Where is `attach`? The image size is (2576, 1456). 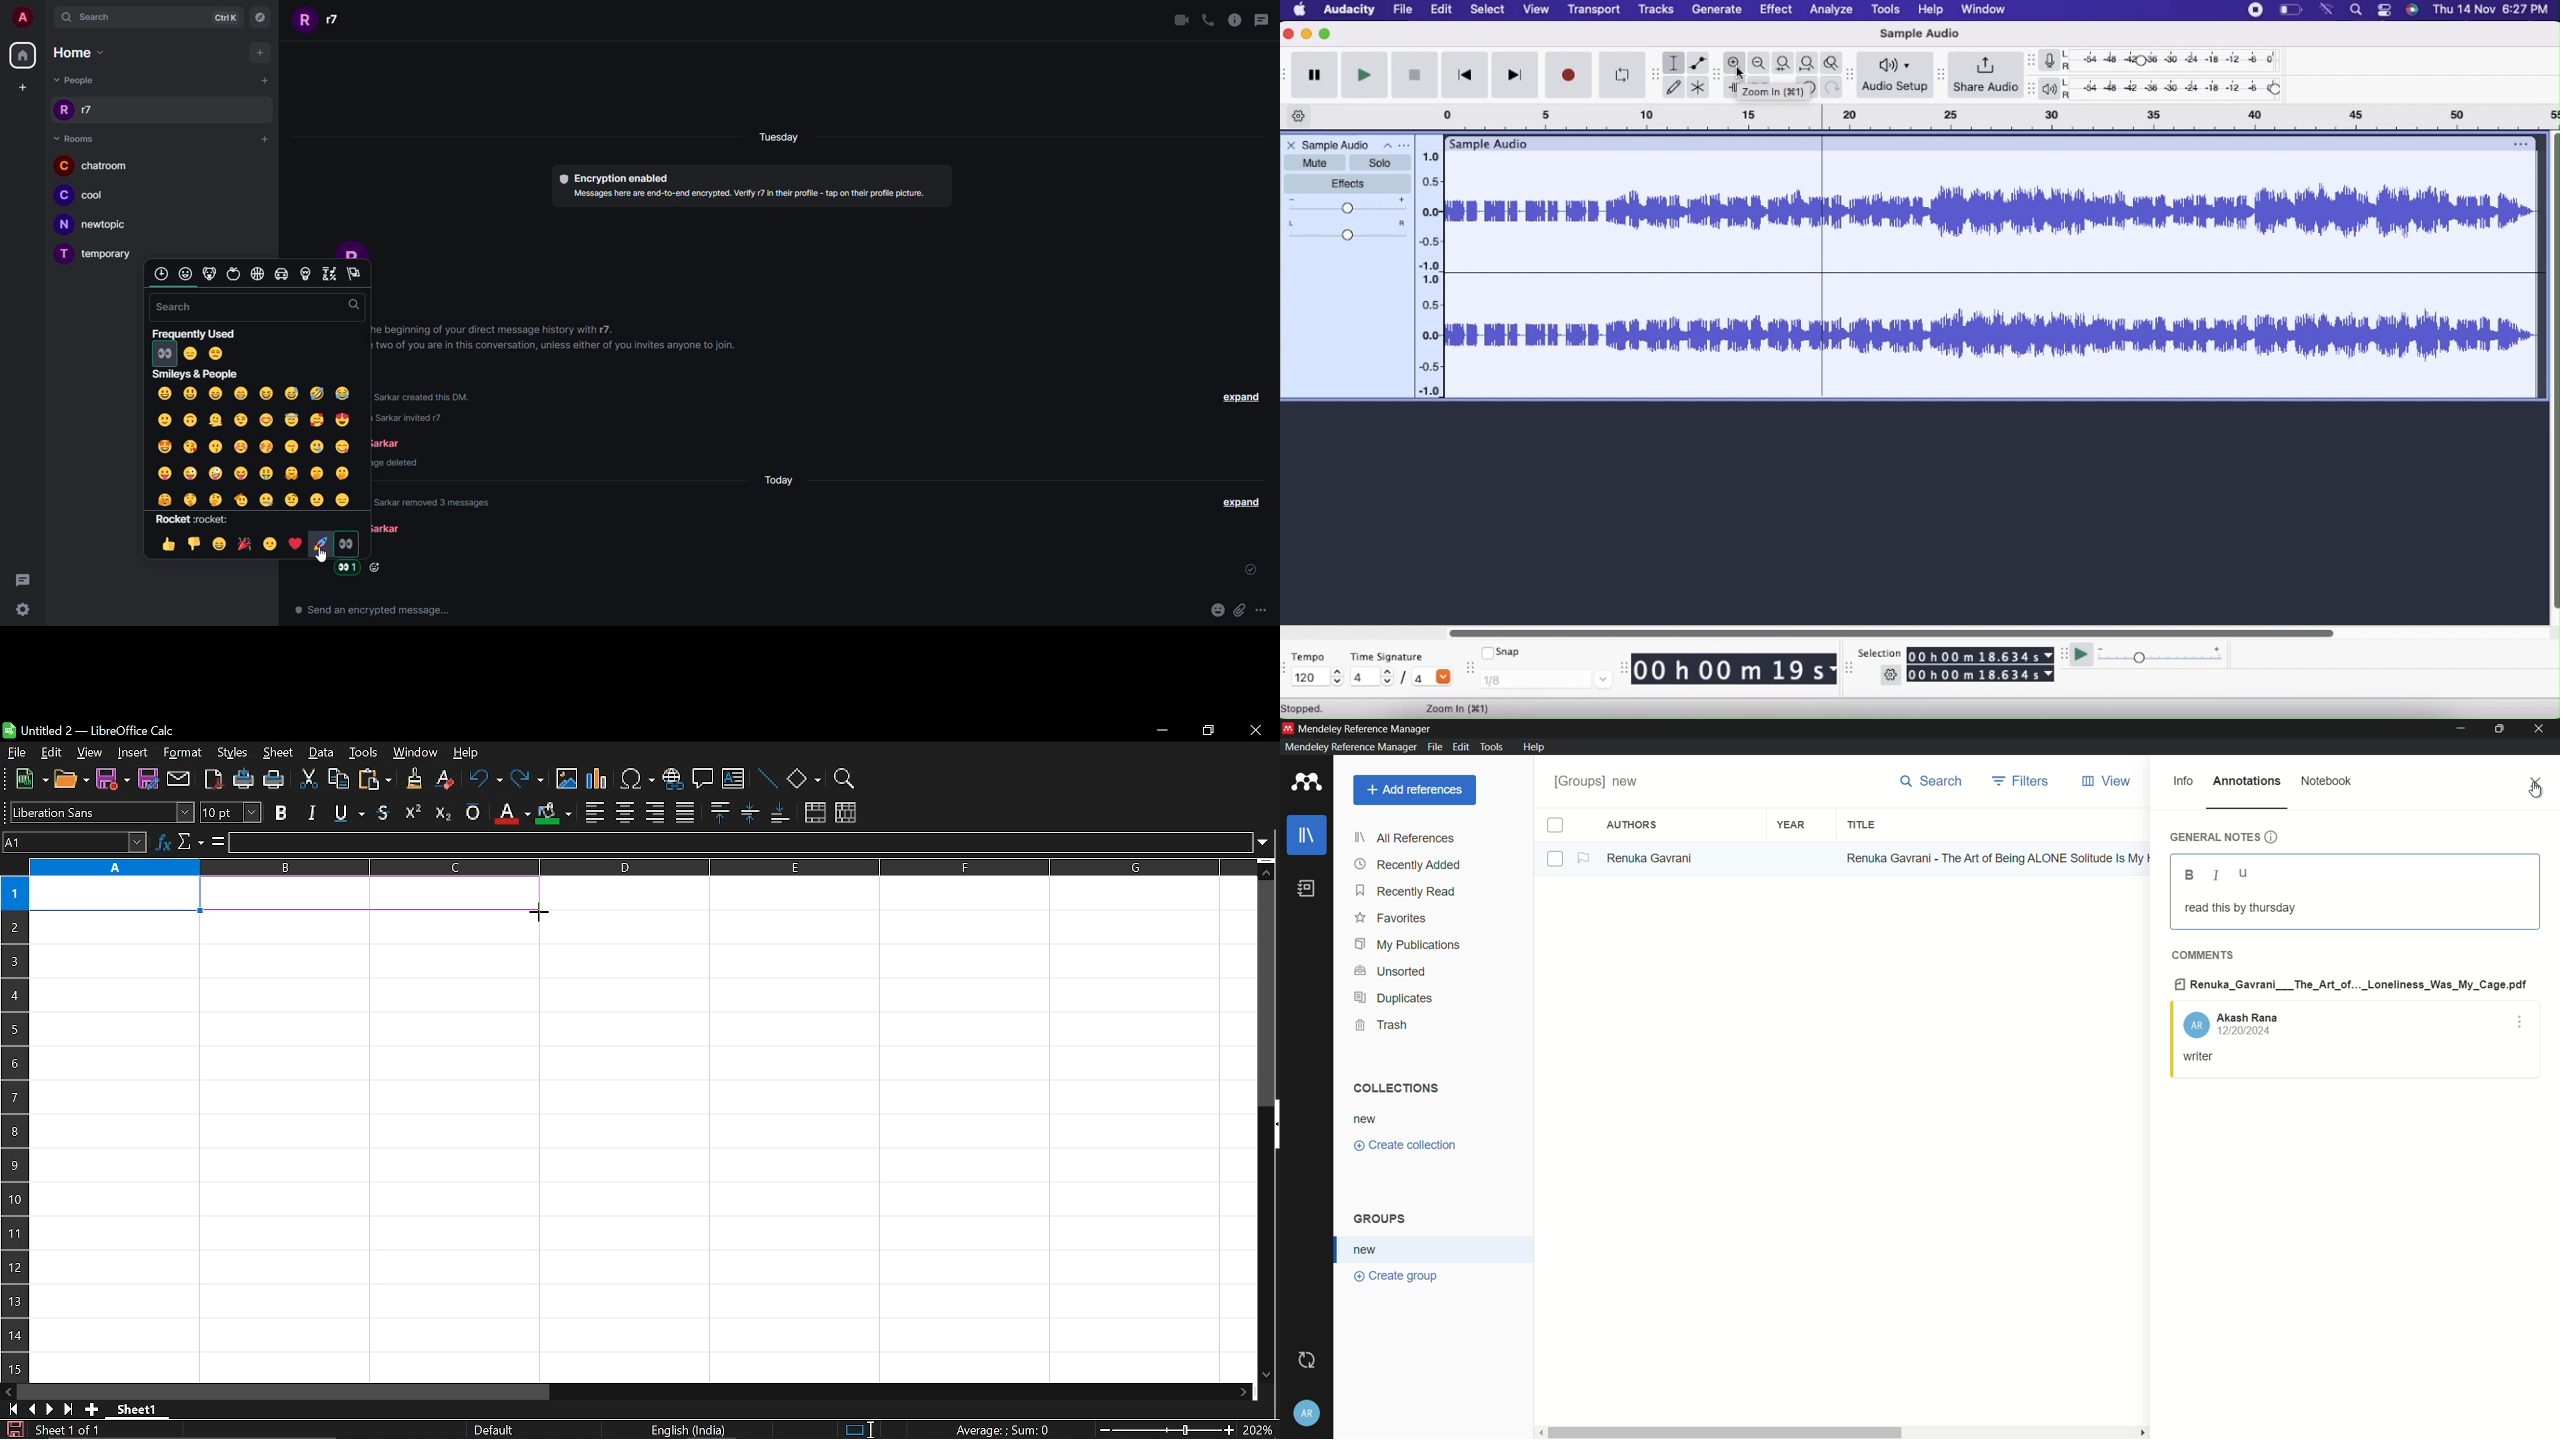
attach is located at coordinates (177, 778).